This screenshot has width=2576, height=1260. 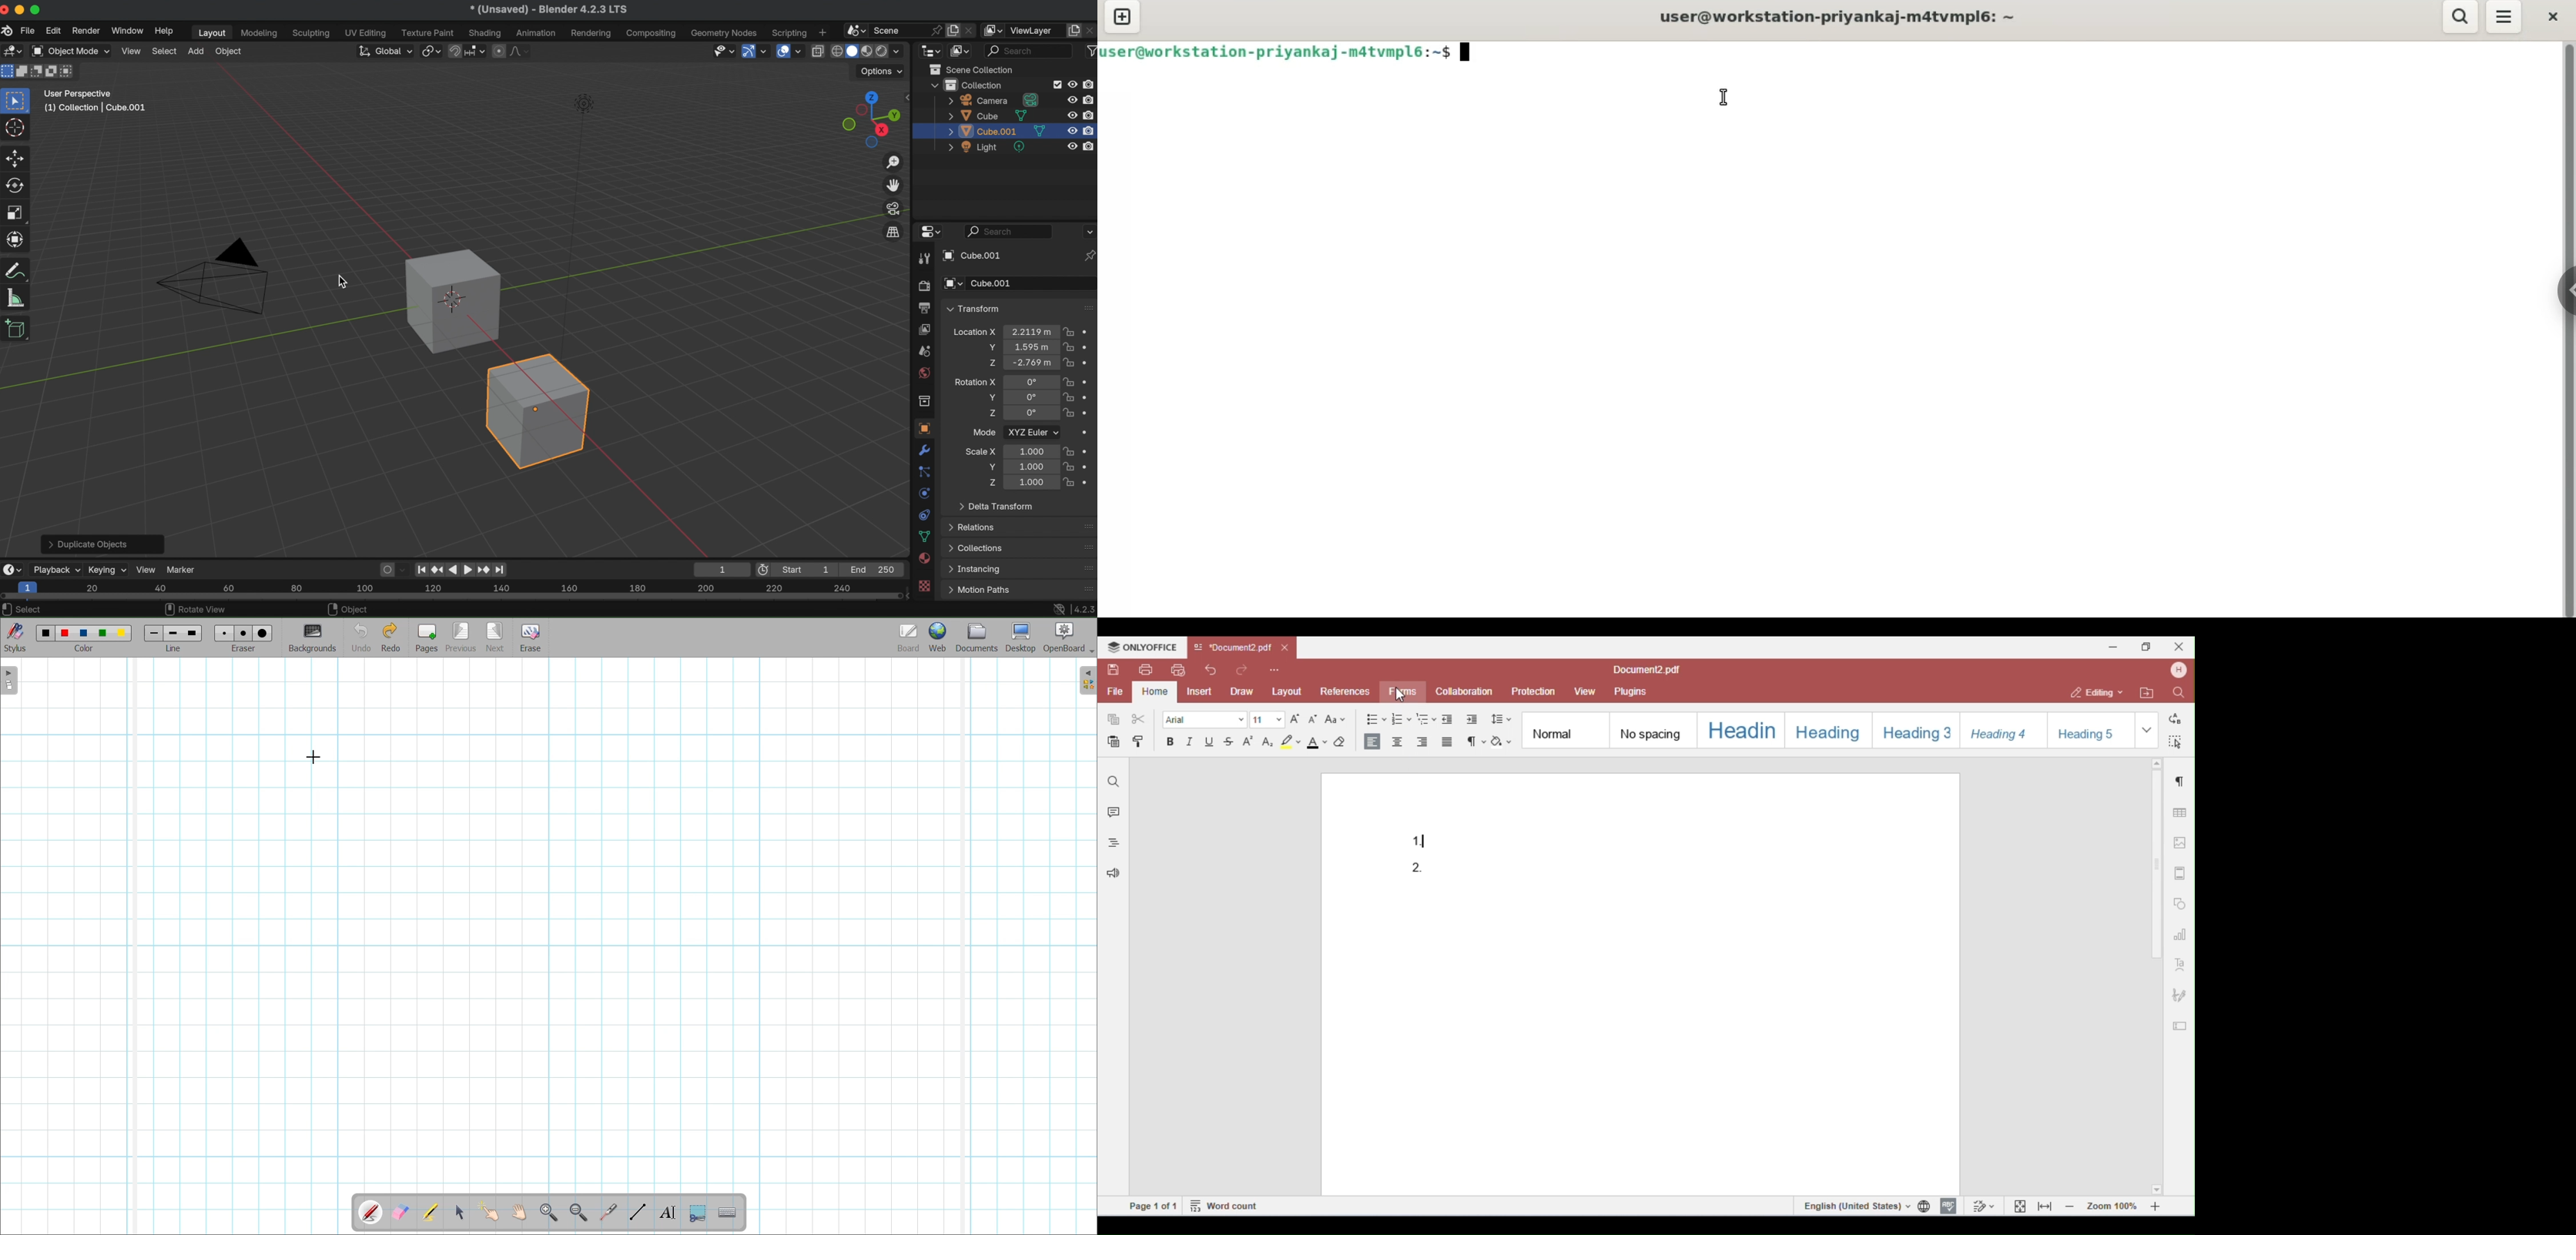 I want to click on rendering, so click(x=591, y=33).